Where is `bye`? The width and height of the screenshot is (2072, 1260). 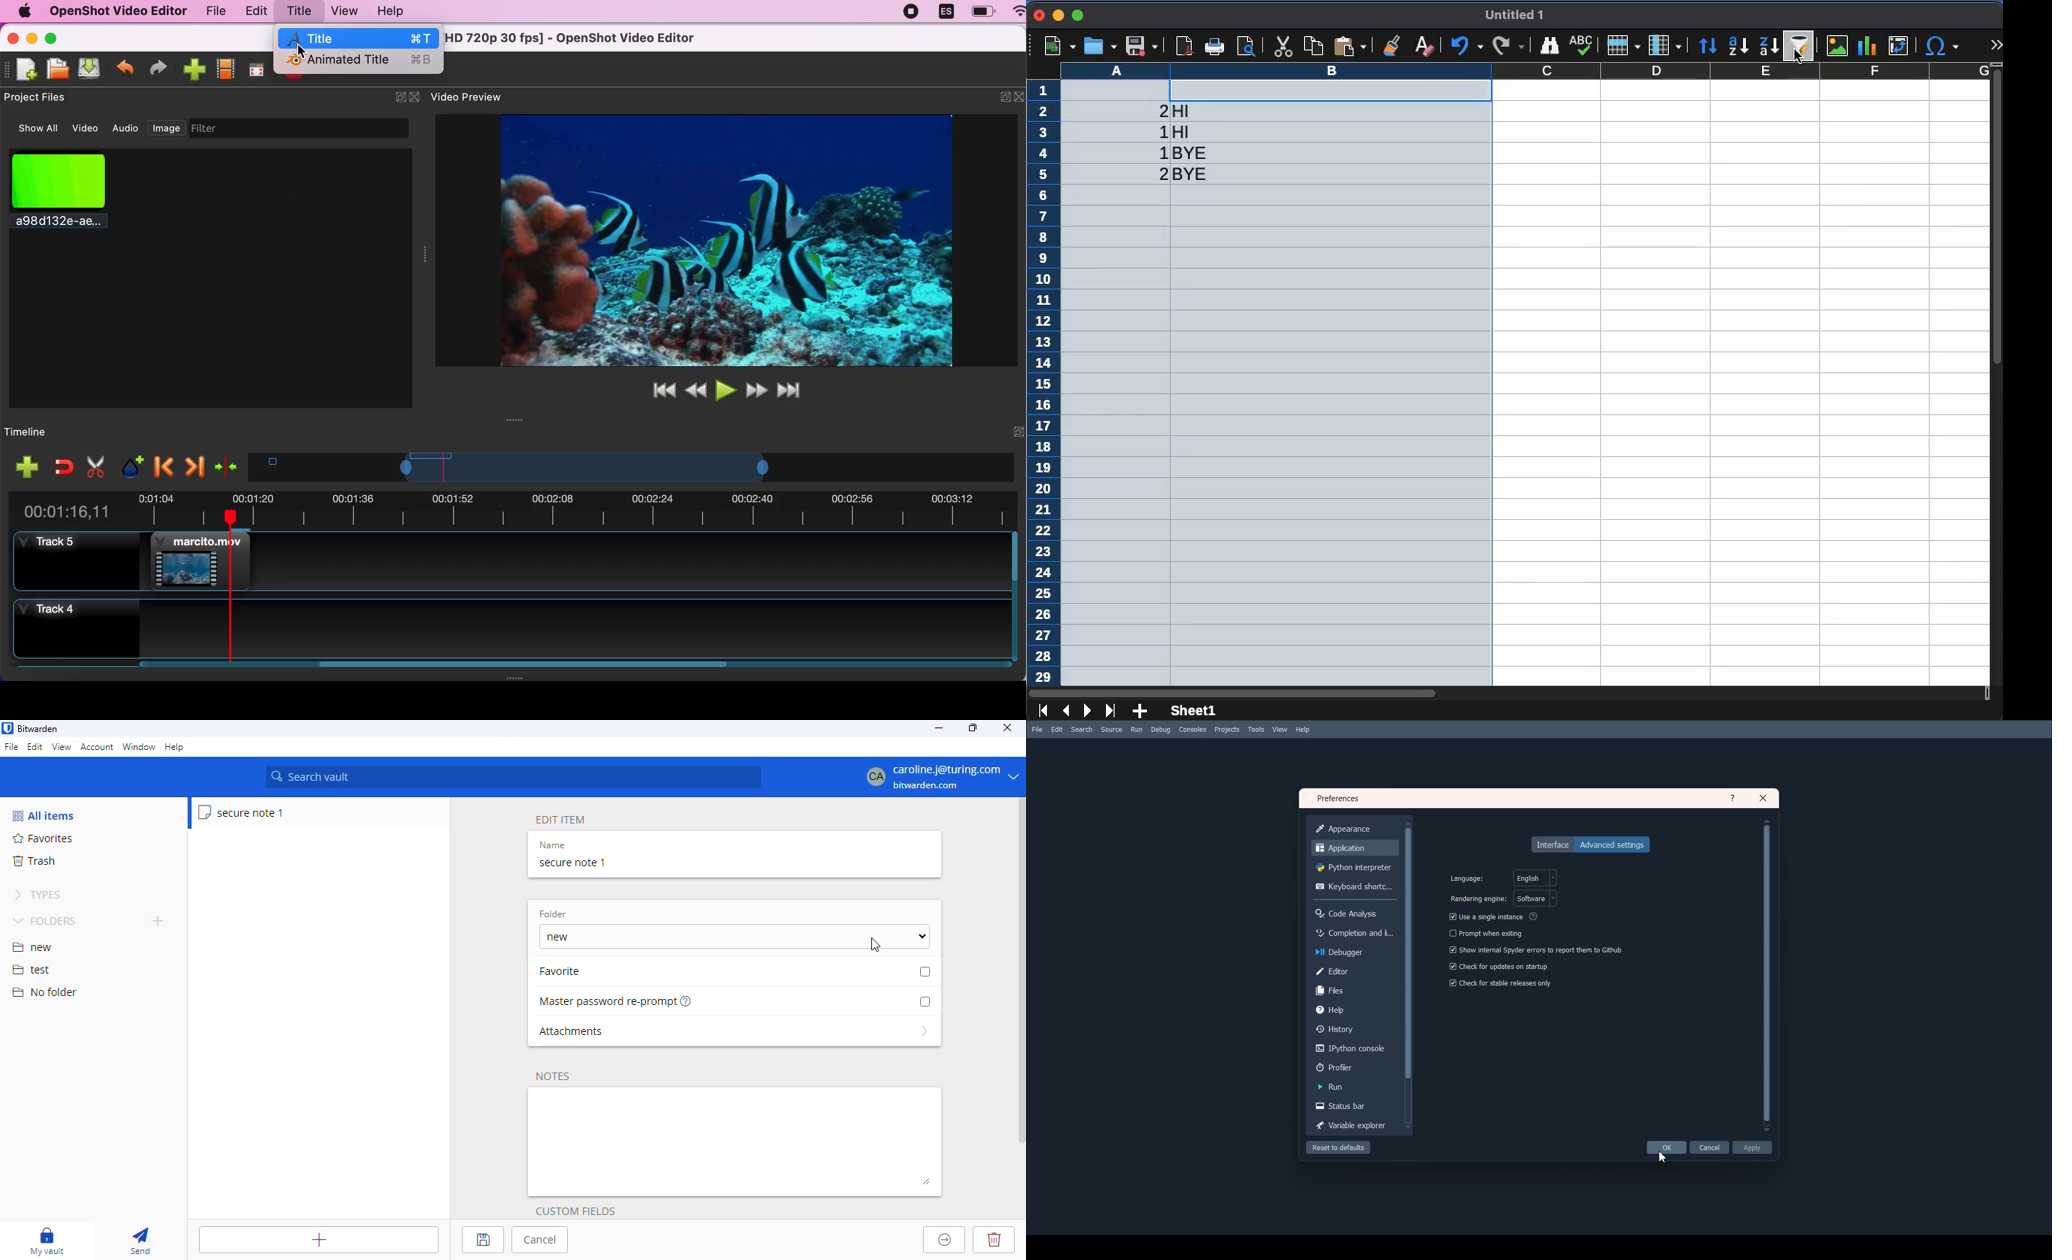 bye is located at coordinates (1193, 174).